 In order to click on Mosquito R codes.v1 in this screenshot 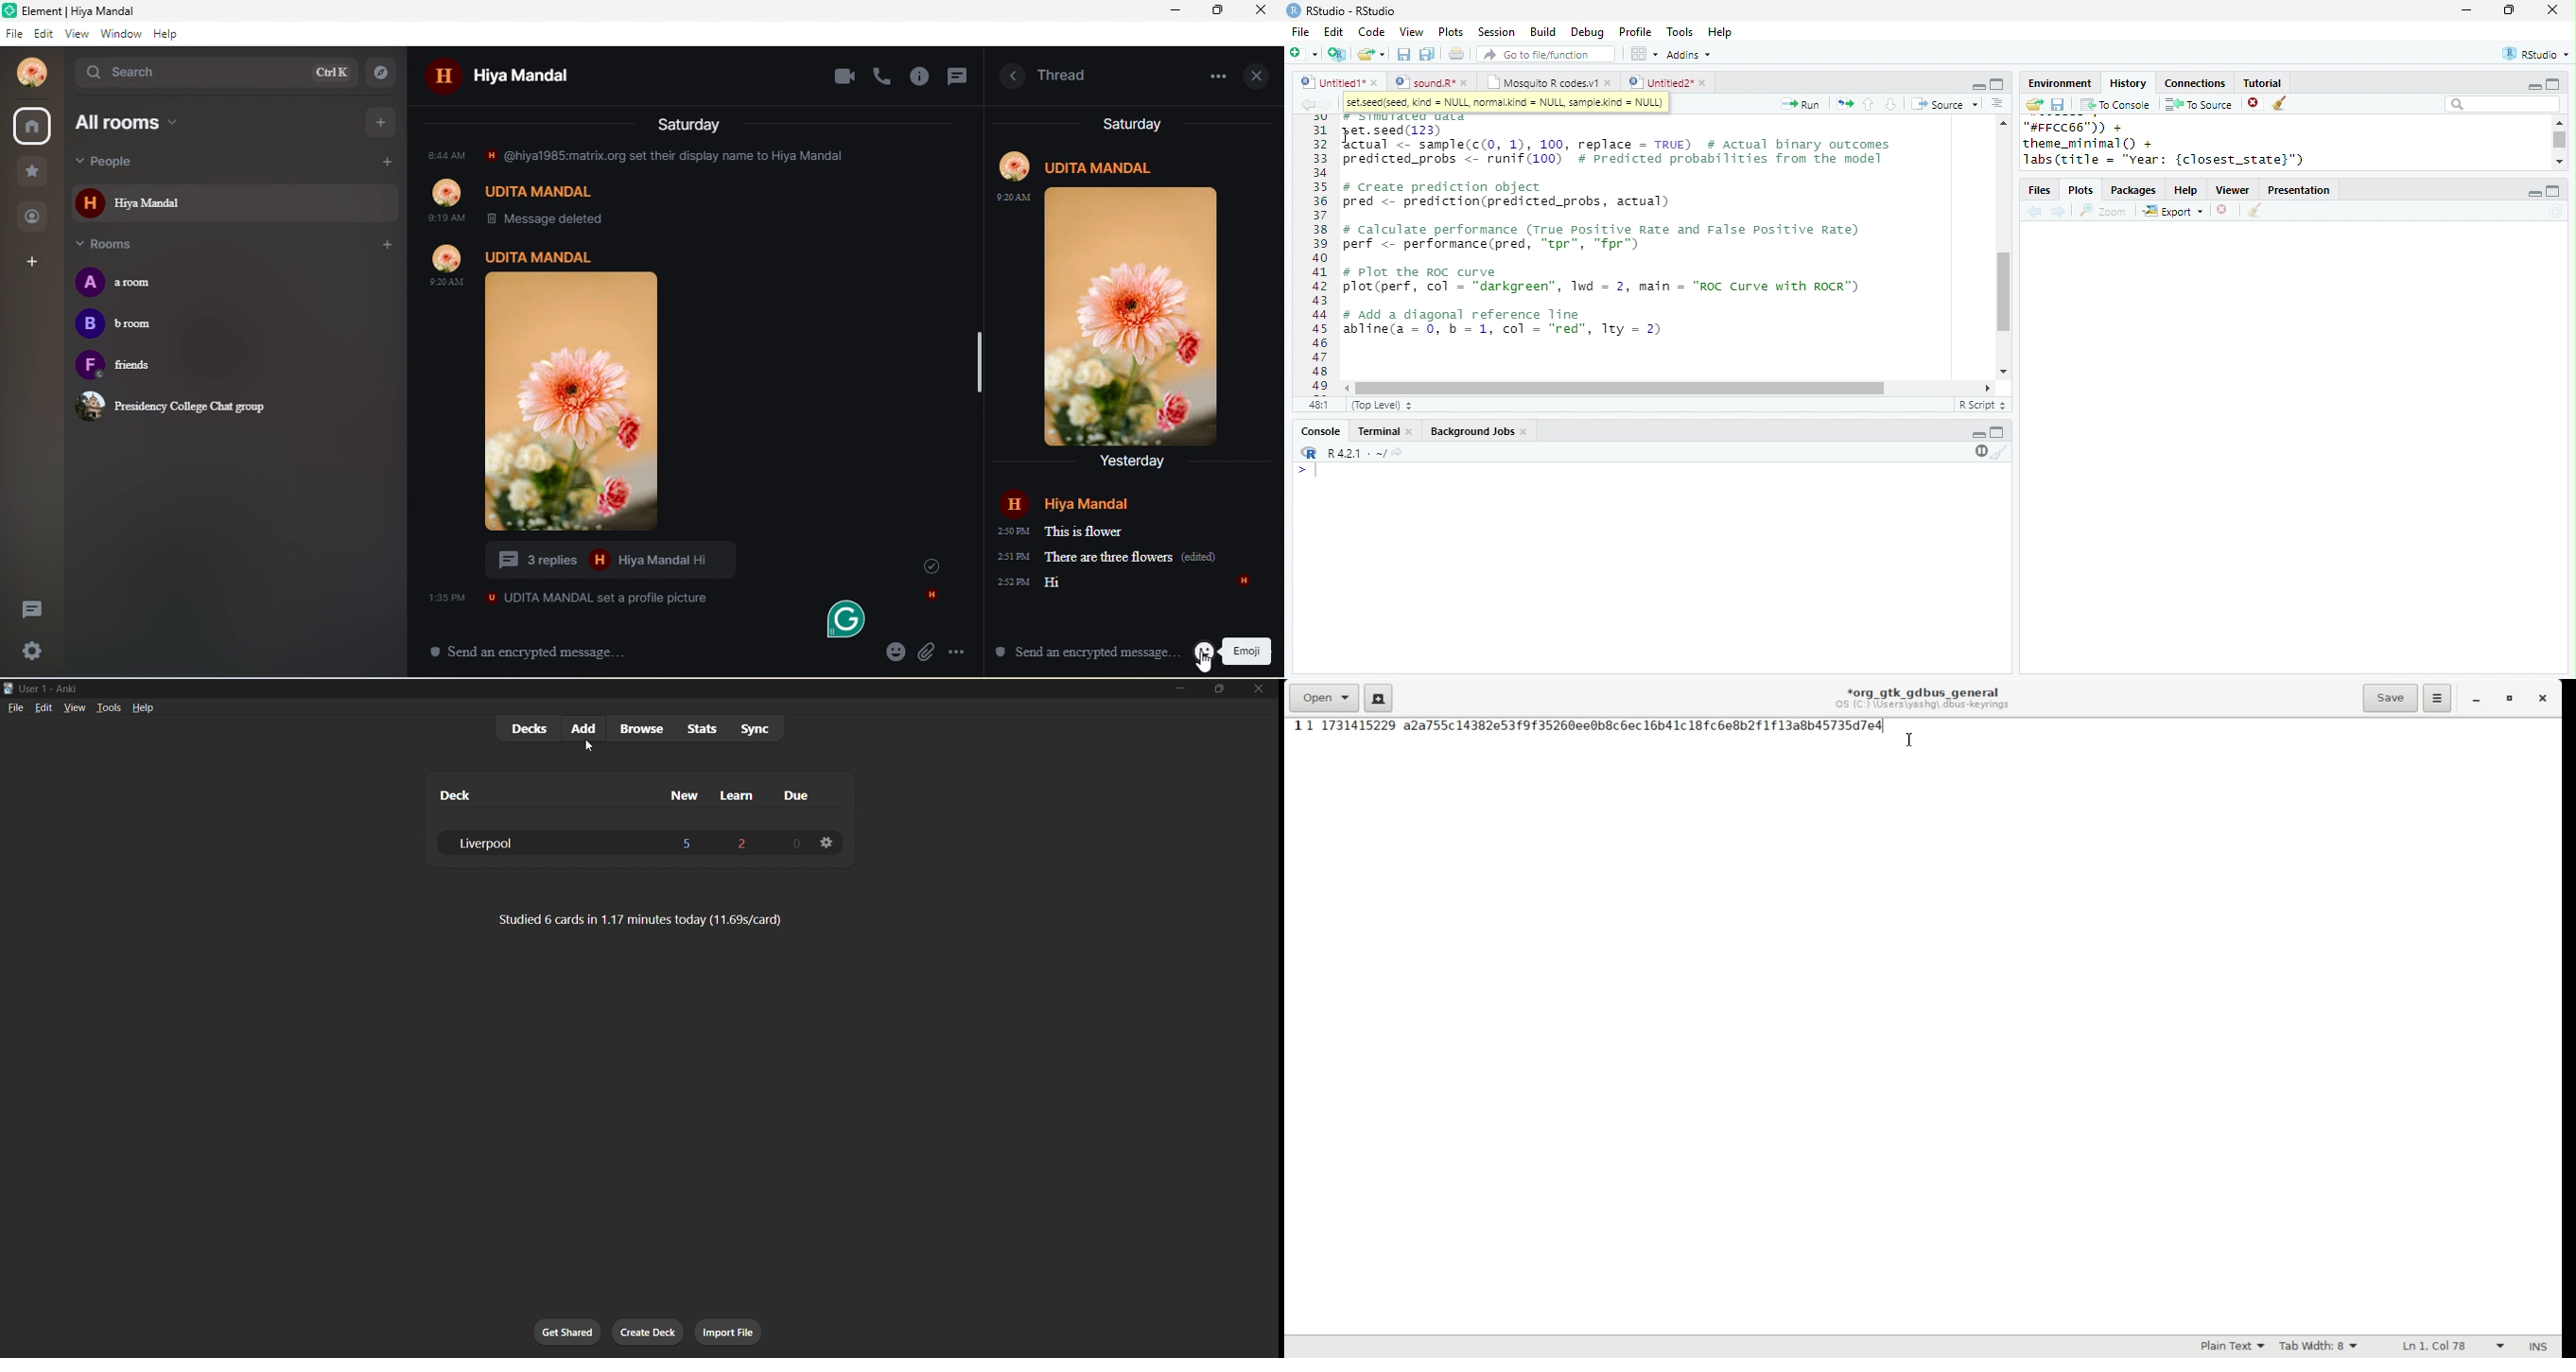, I will do `click(1542, 82)`.